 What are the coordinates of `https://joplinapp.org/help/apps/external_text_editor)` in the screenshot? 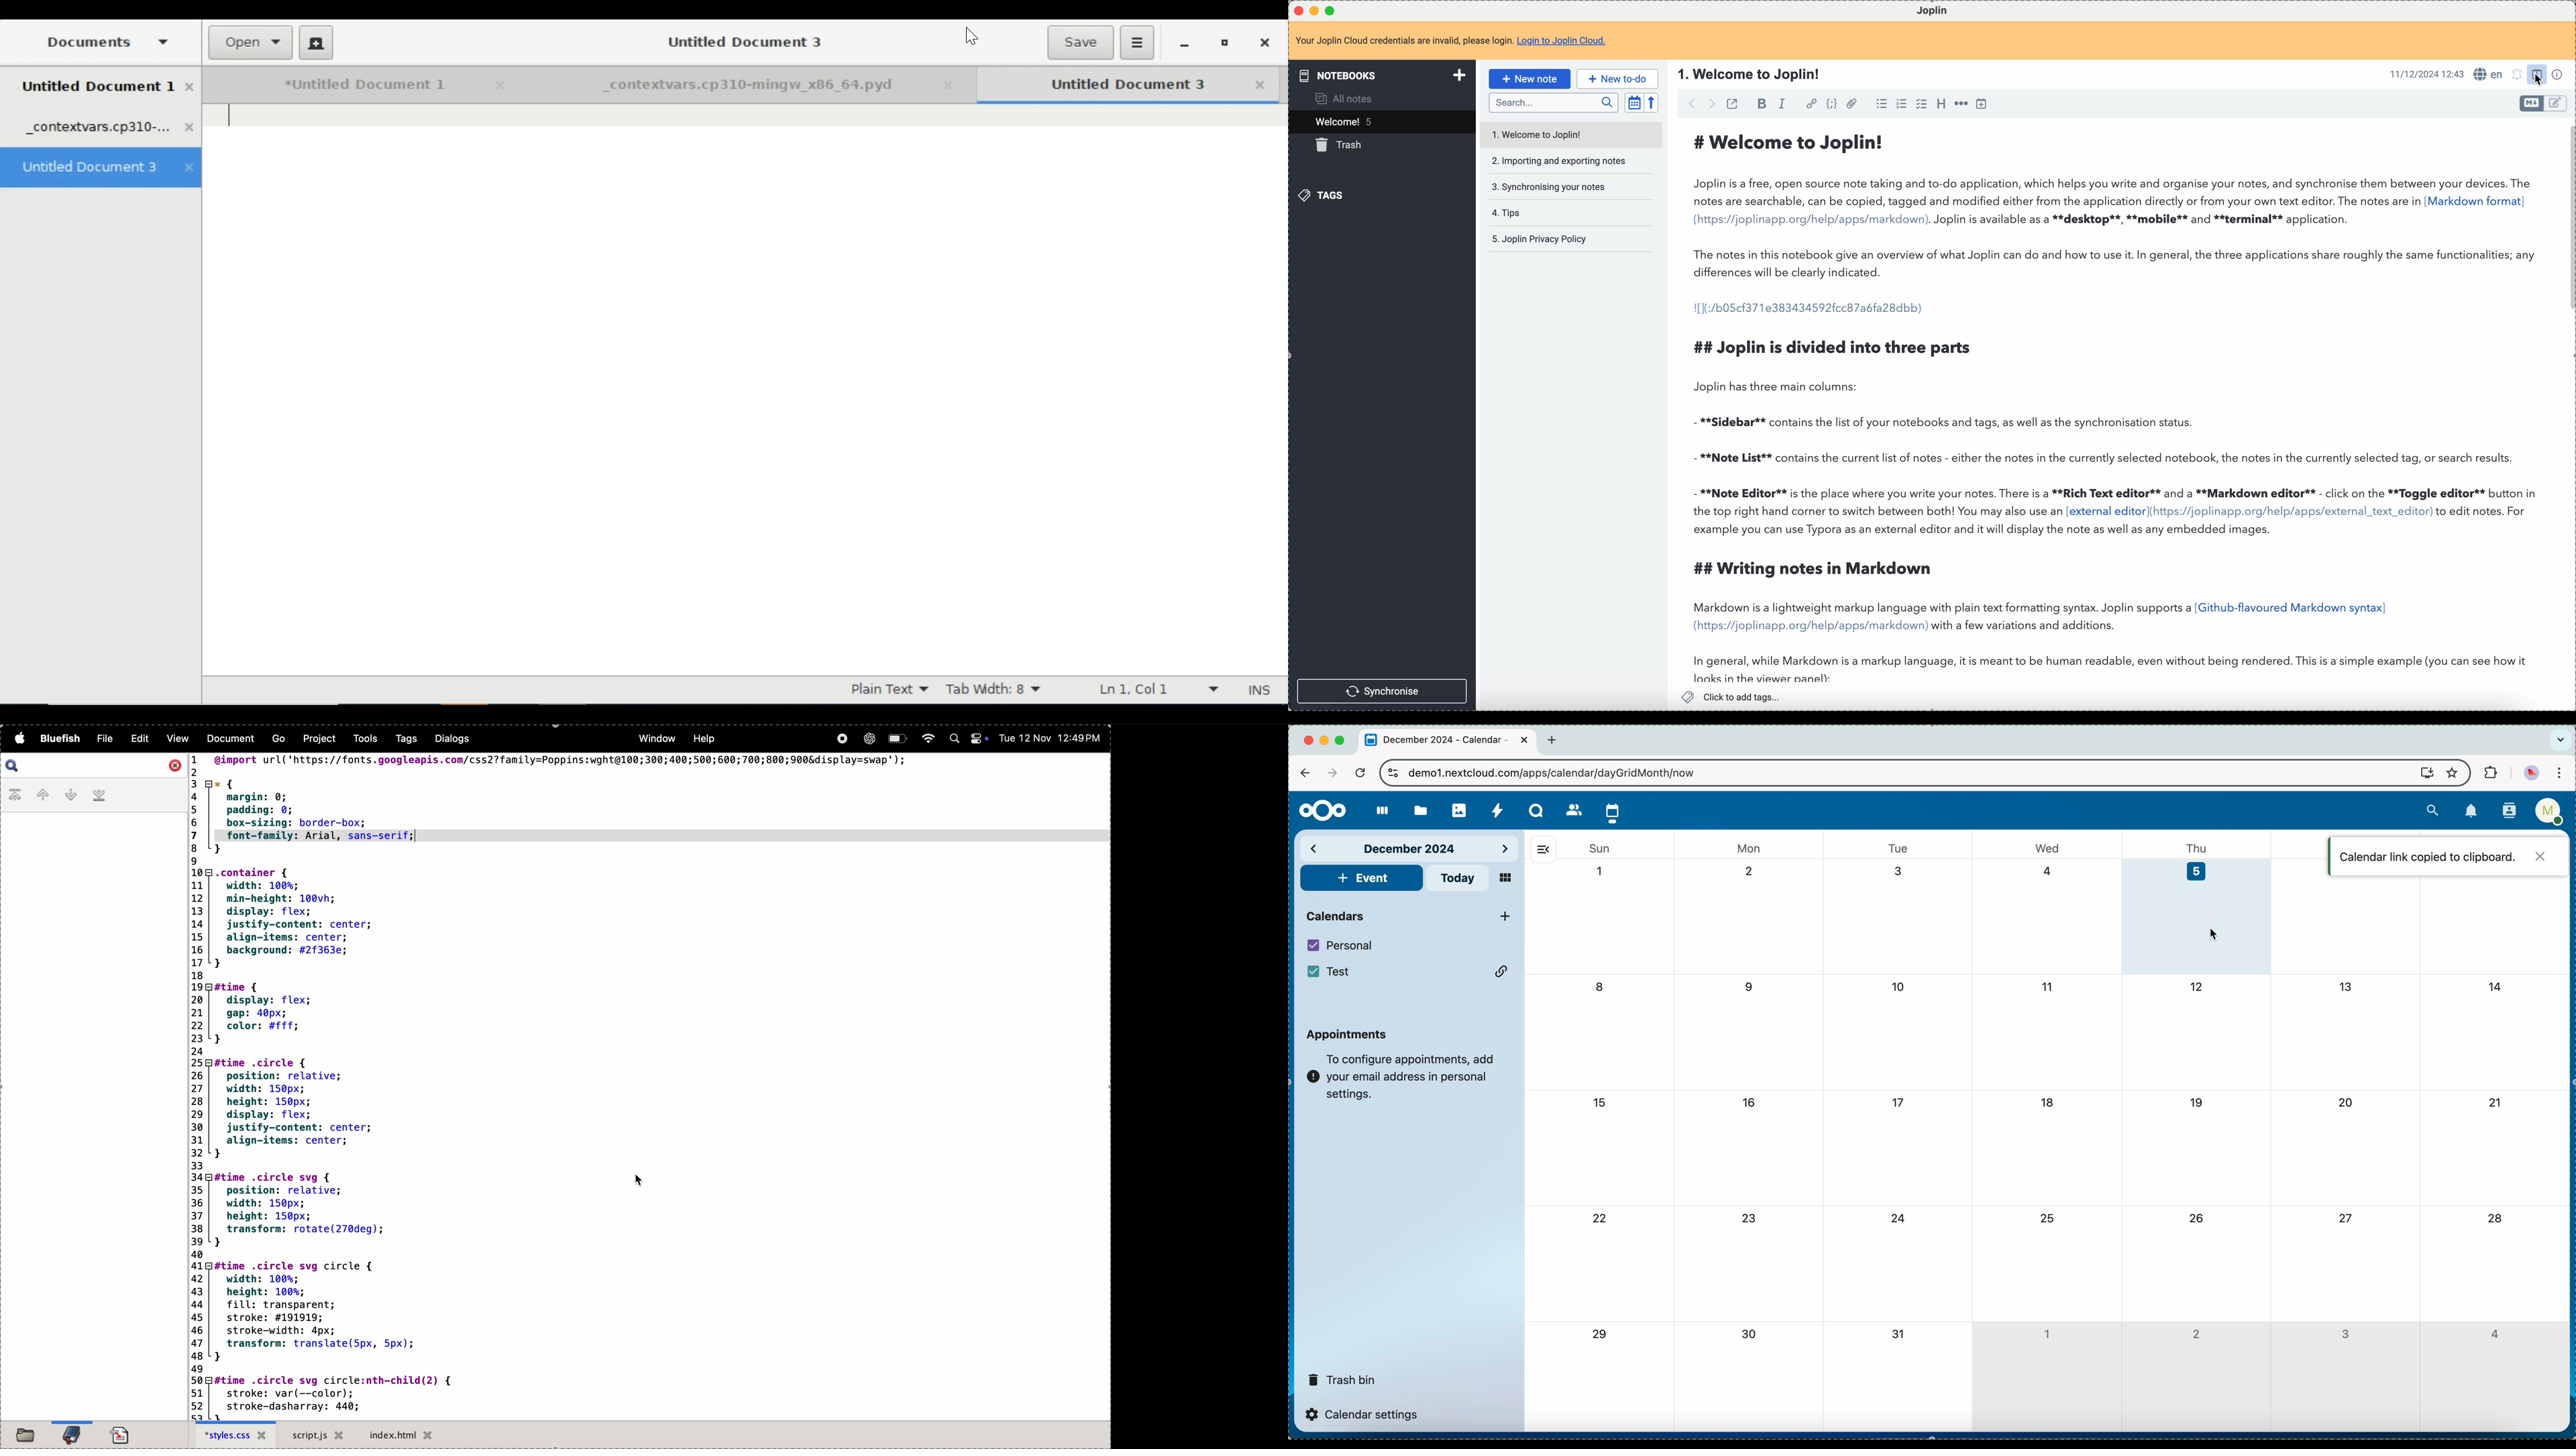 It's located at (2291, 511).